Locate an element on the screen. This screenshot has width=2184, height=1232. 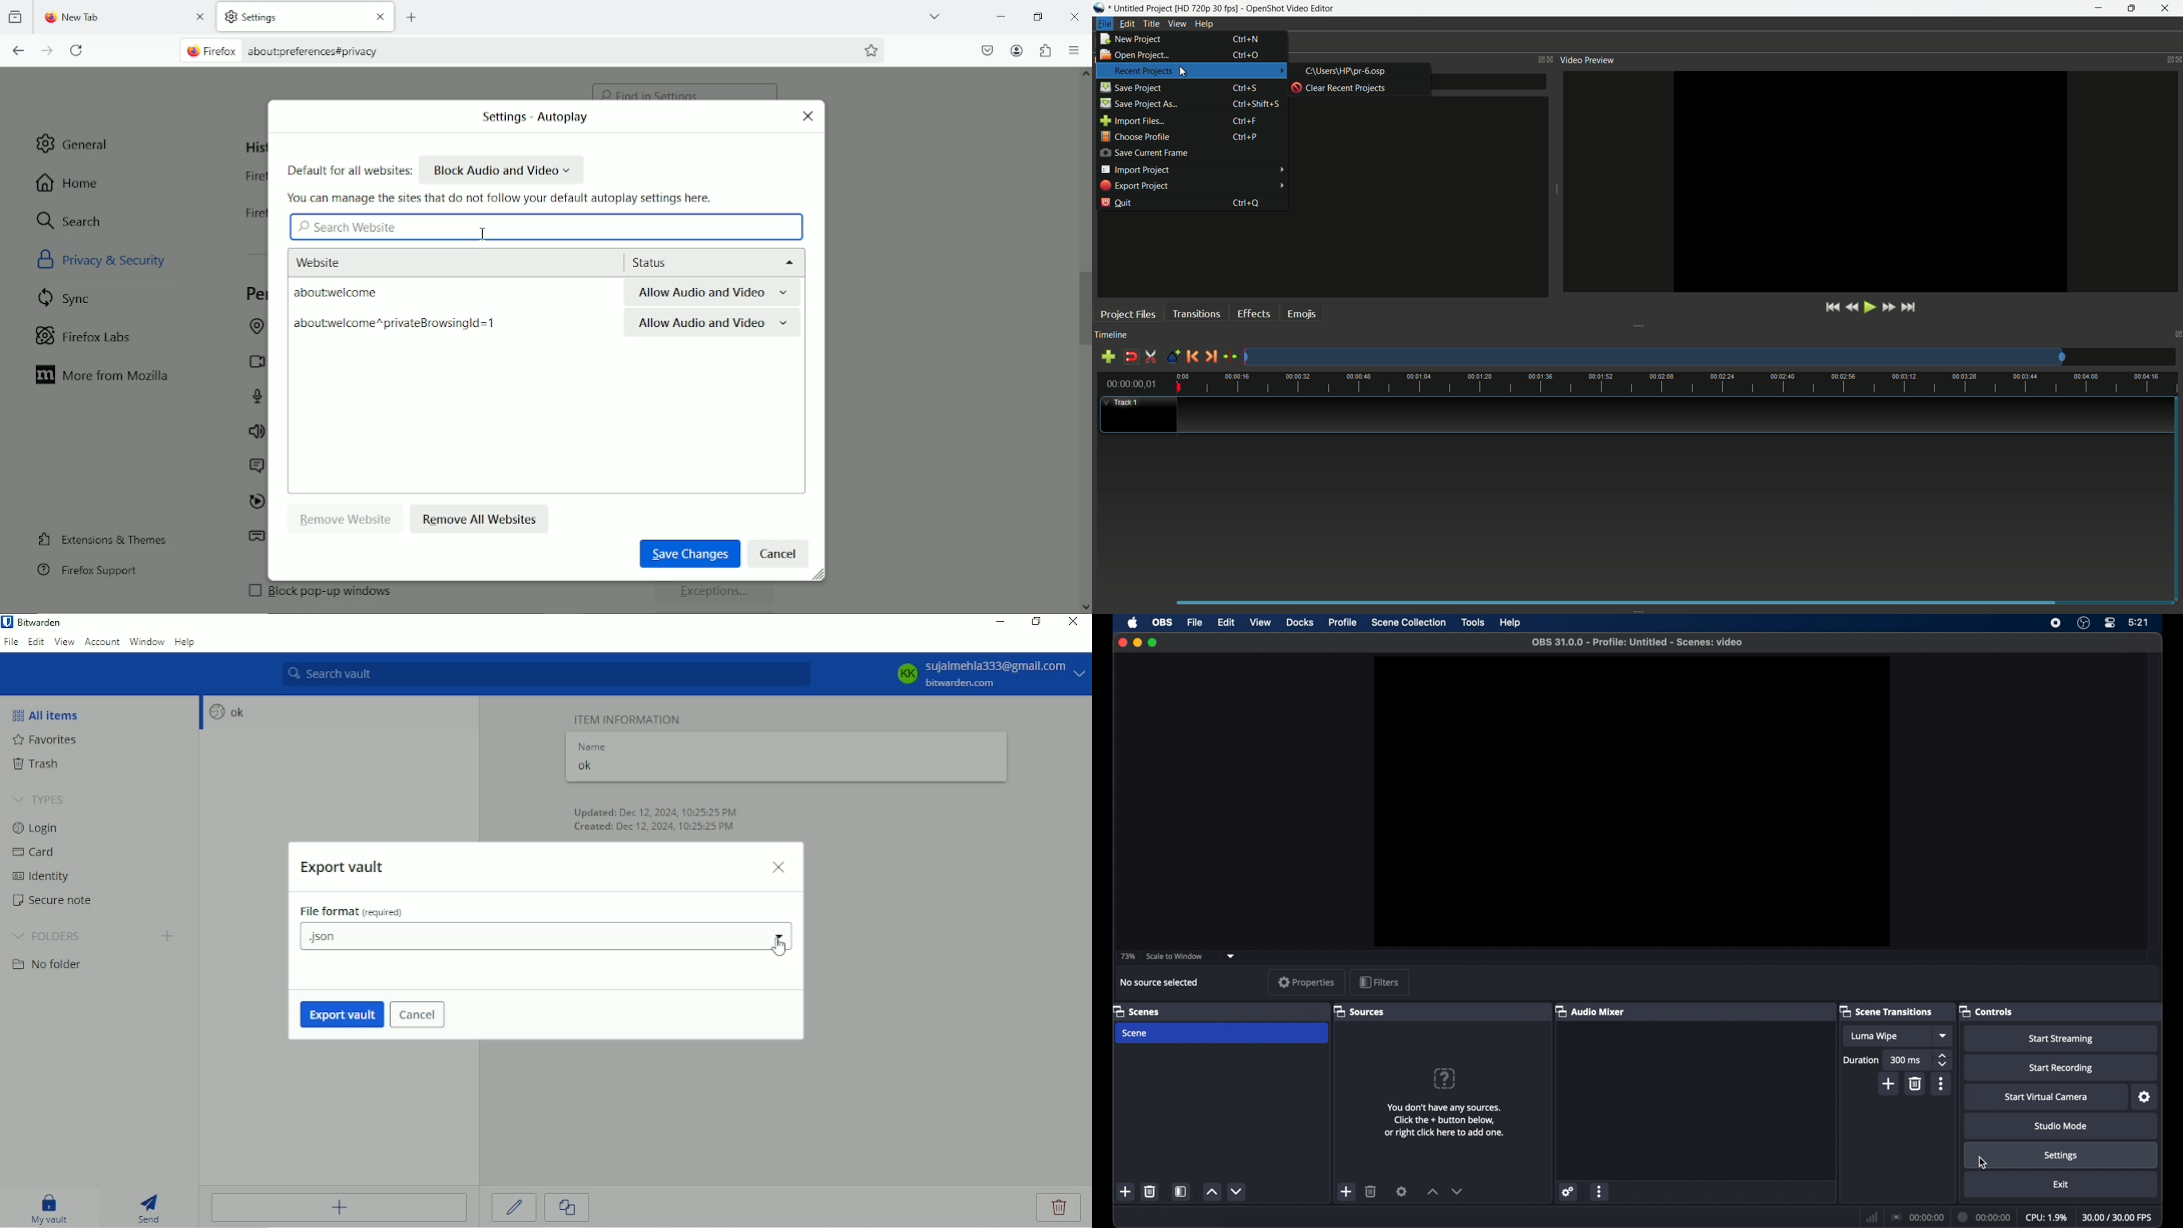
Create folder is located at coordinates (169, 938).